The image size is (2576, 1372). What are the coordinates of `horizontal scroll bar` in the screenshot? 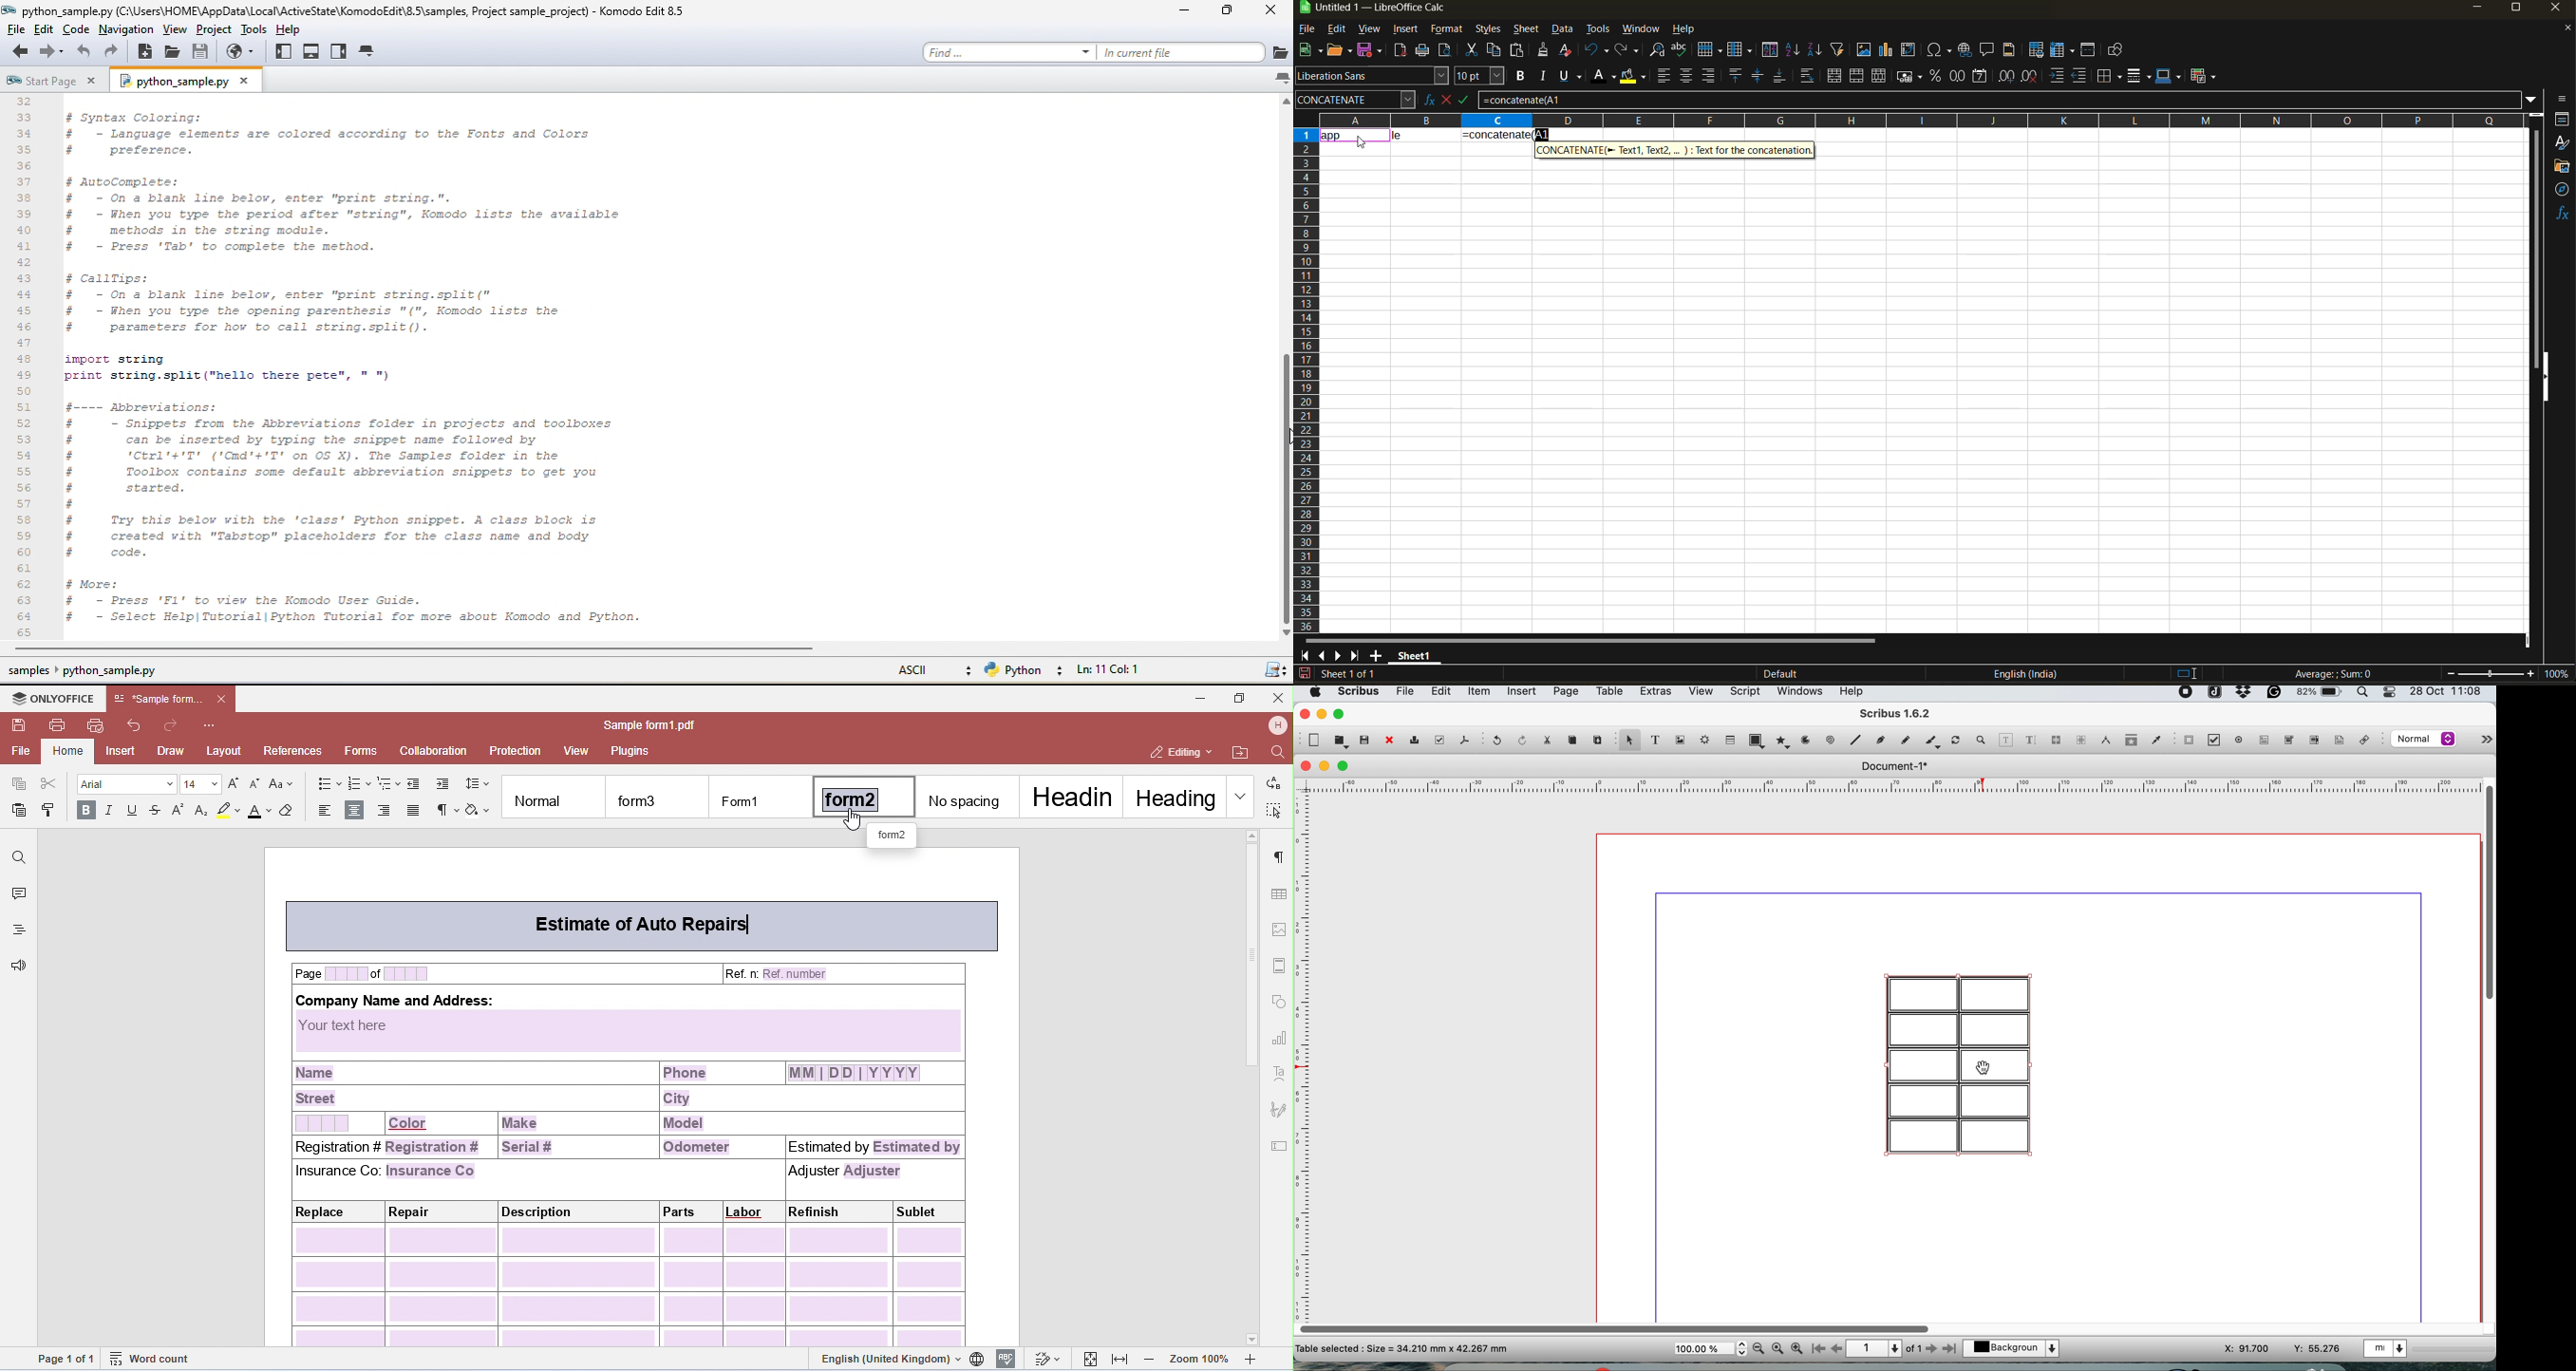 It's located at (1589, 641).